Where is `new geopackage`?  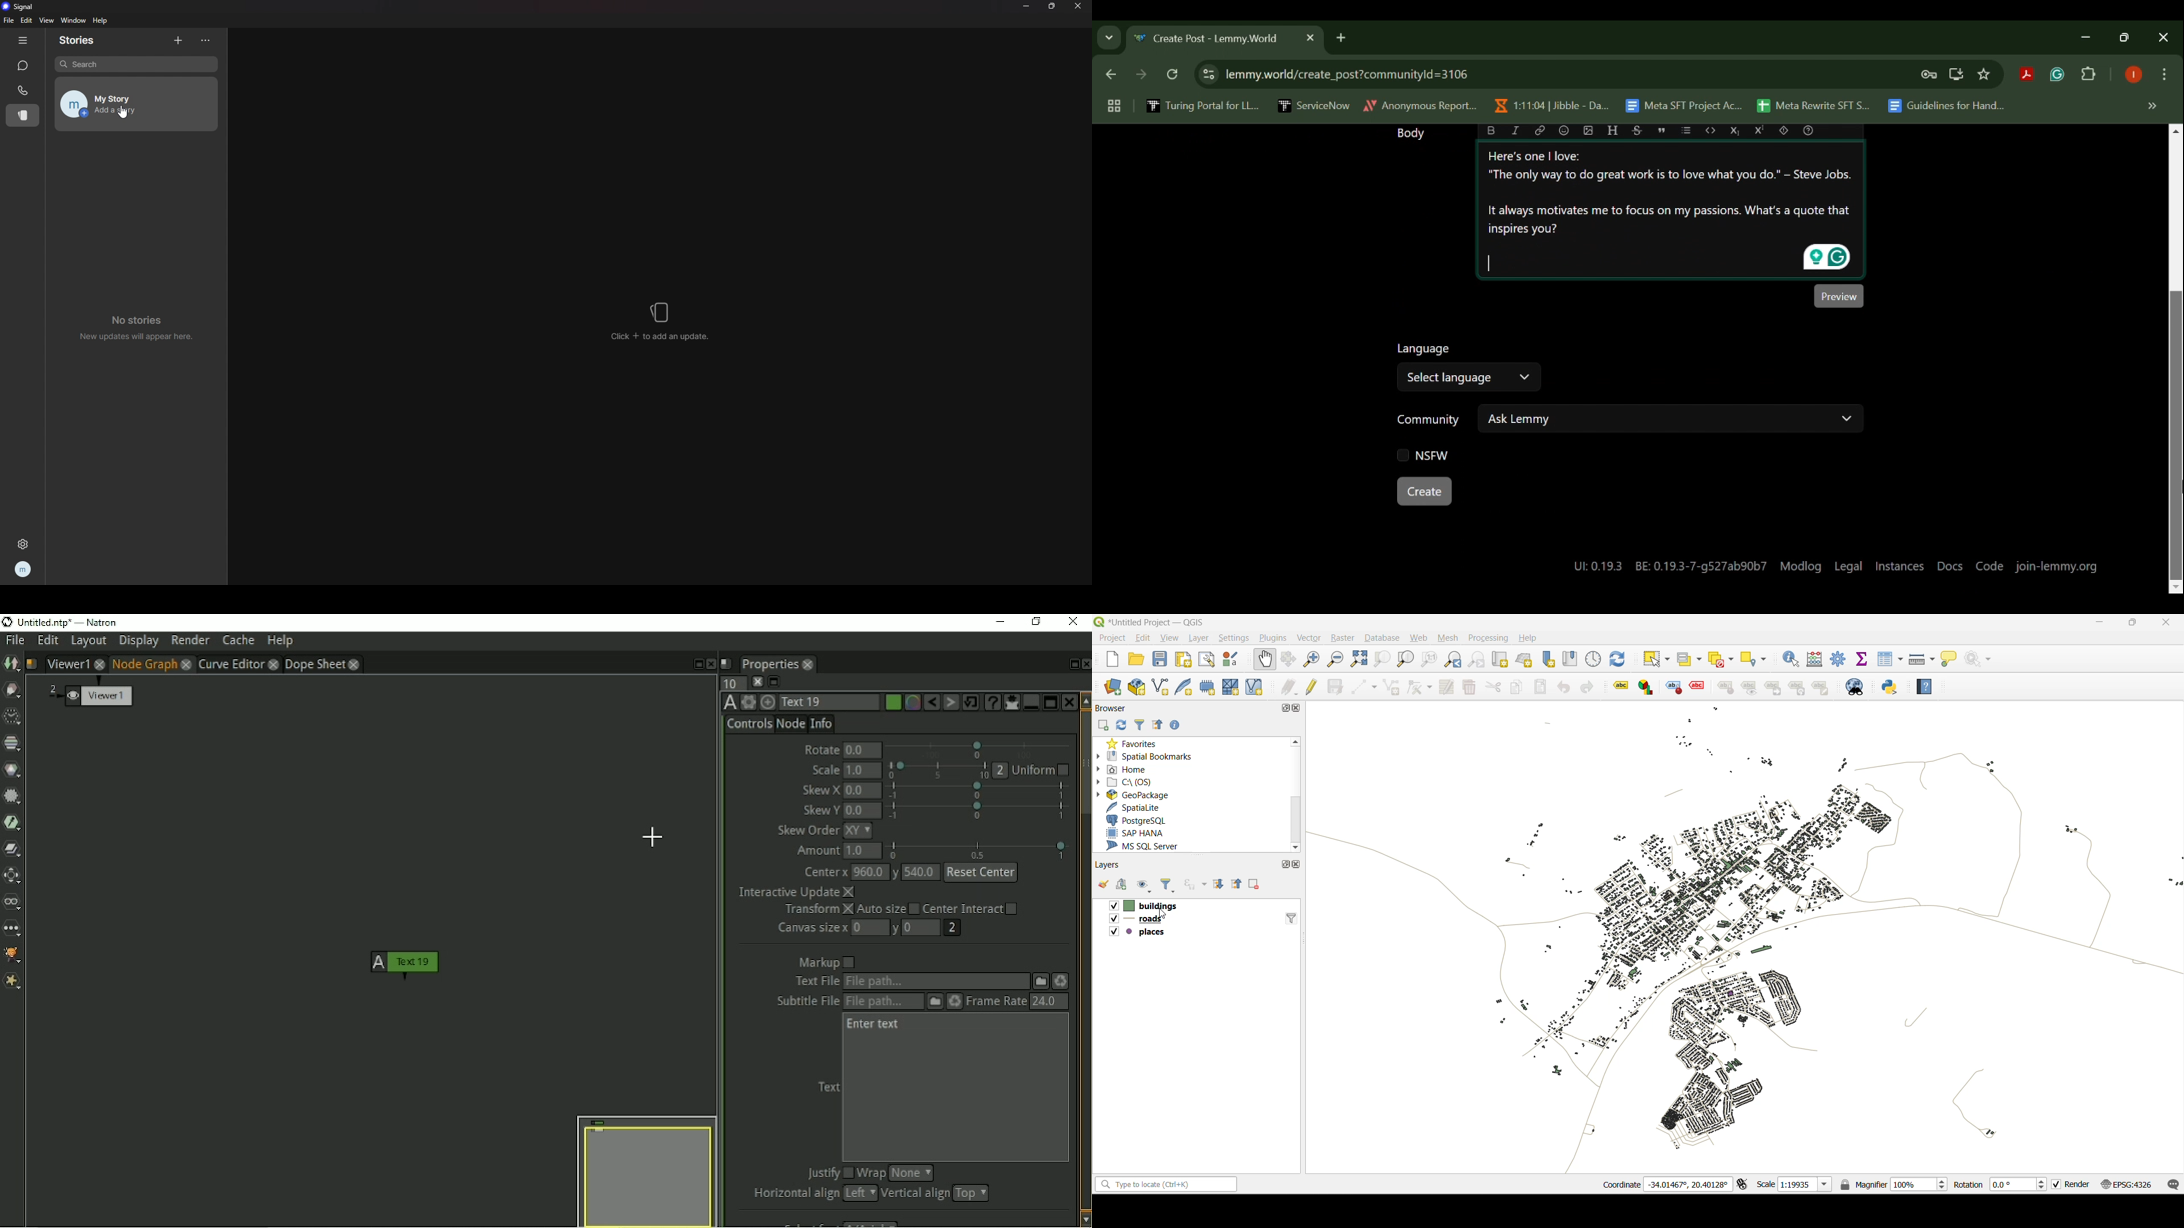
new geopackage is located at coordinates (1136, 688).